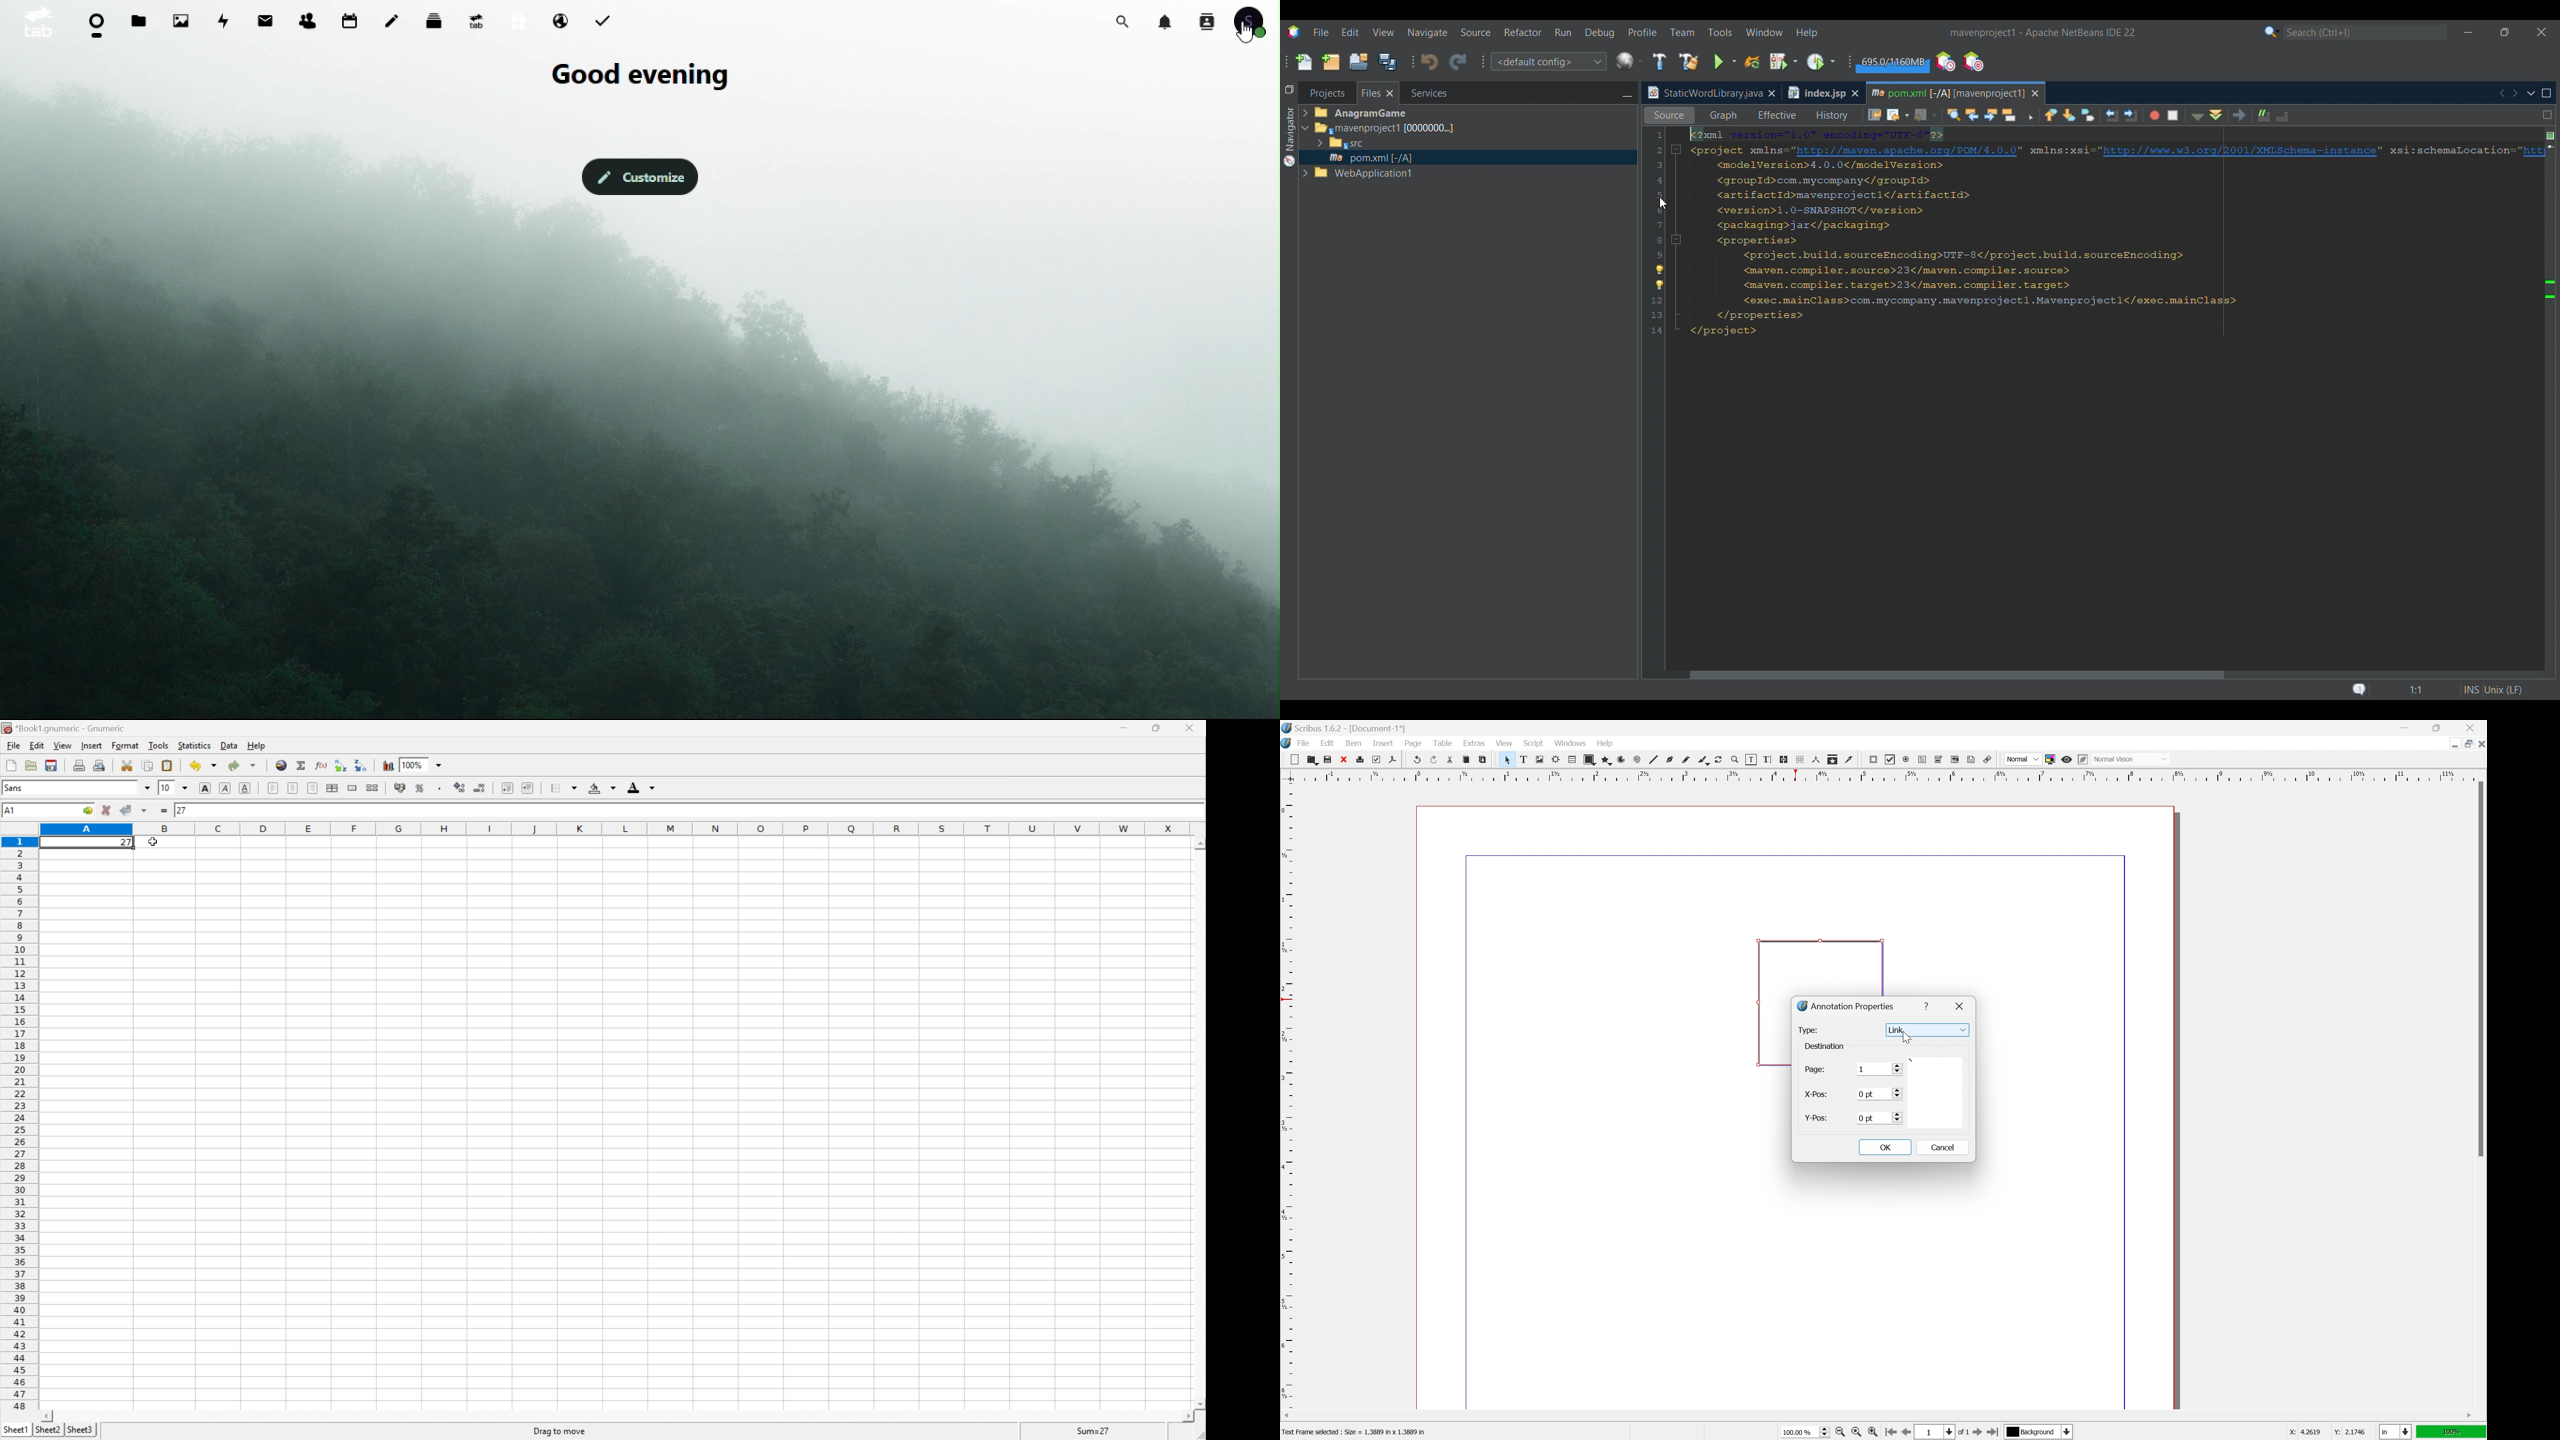 The image size is (2576, 1456). Describe the element at coordinates (1927, 1029) in the screenshot. I see `link` at that location.